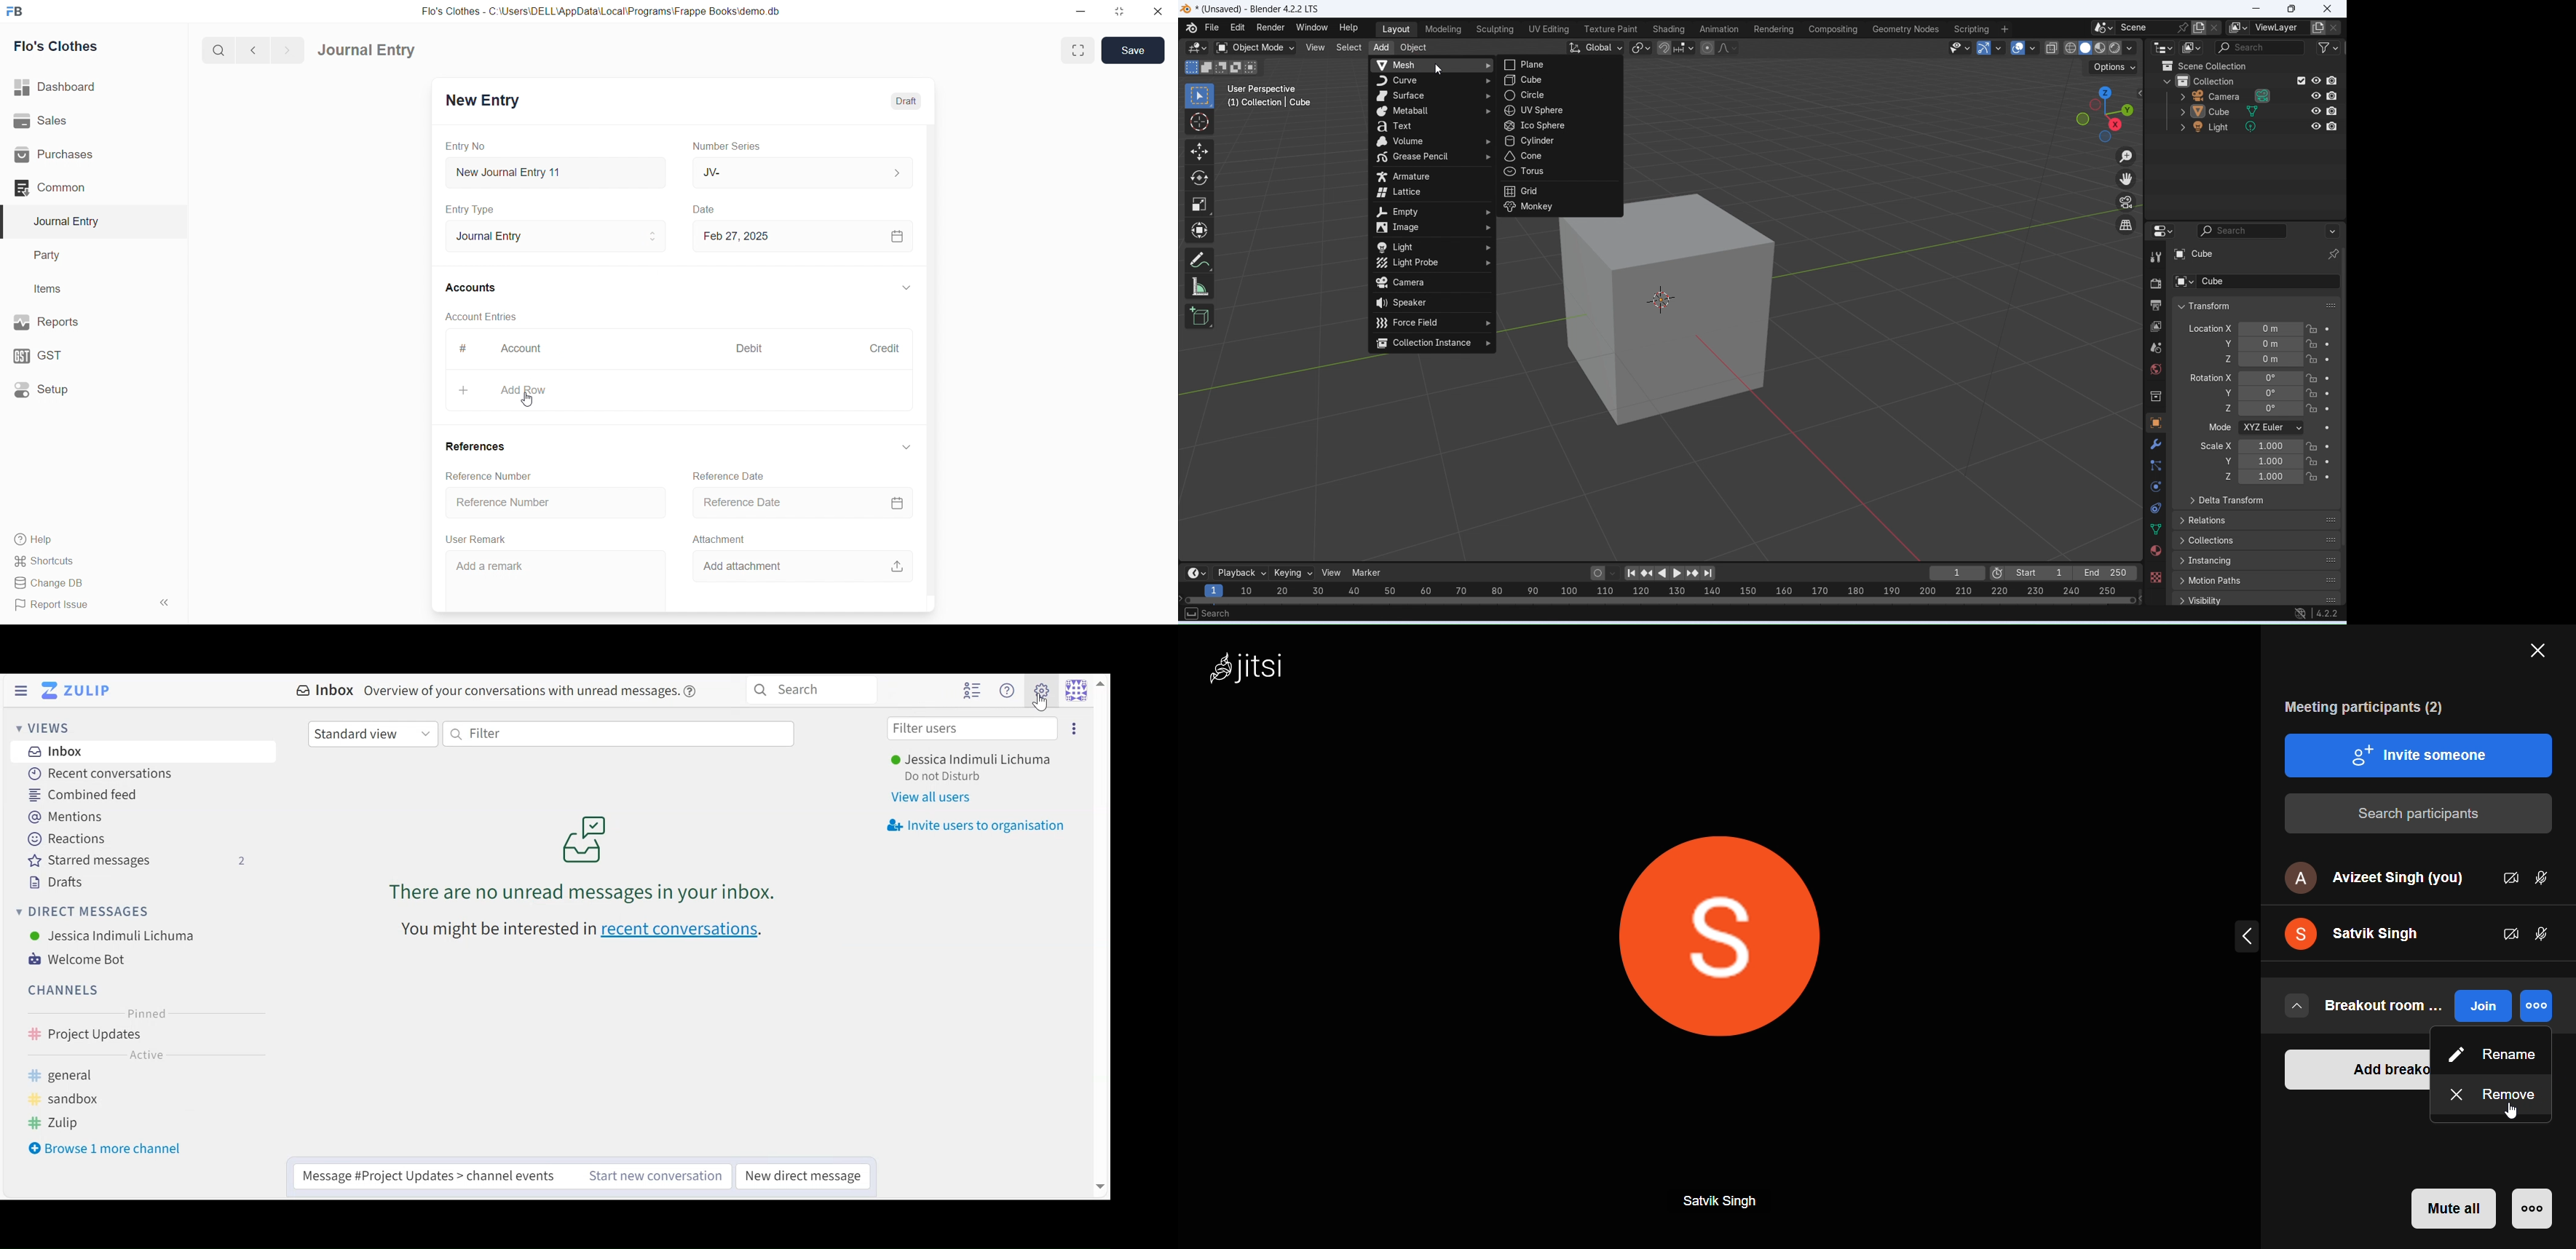 The height and width of the screenshot is (1260, 2576). What do you see at coordinates (975, 692) in the screenshot?
I see `Hide User list` at bounding box center [975, 692].